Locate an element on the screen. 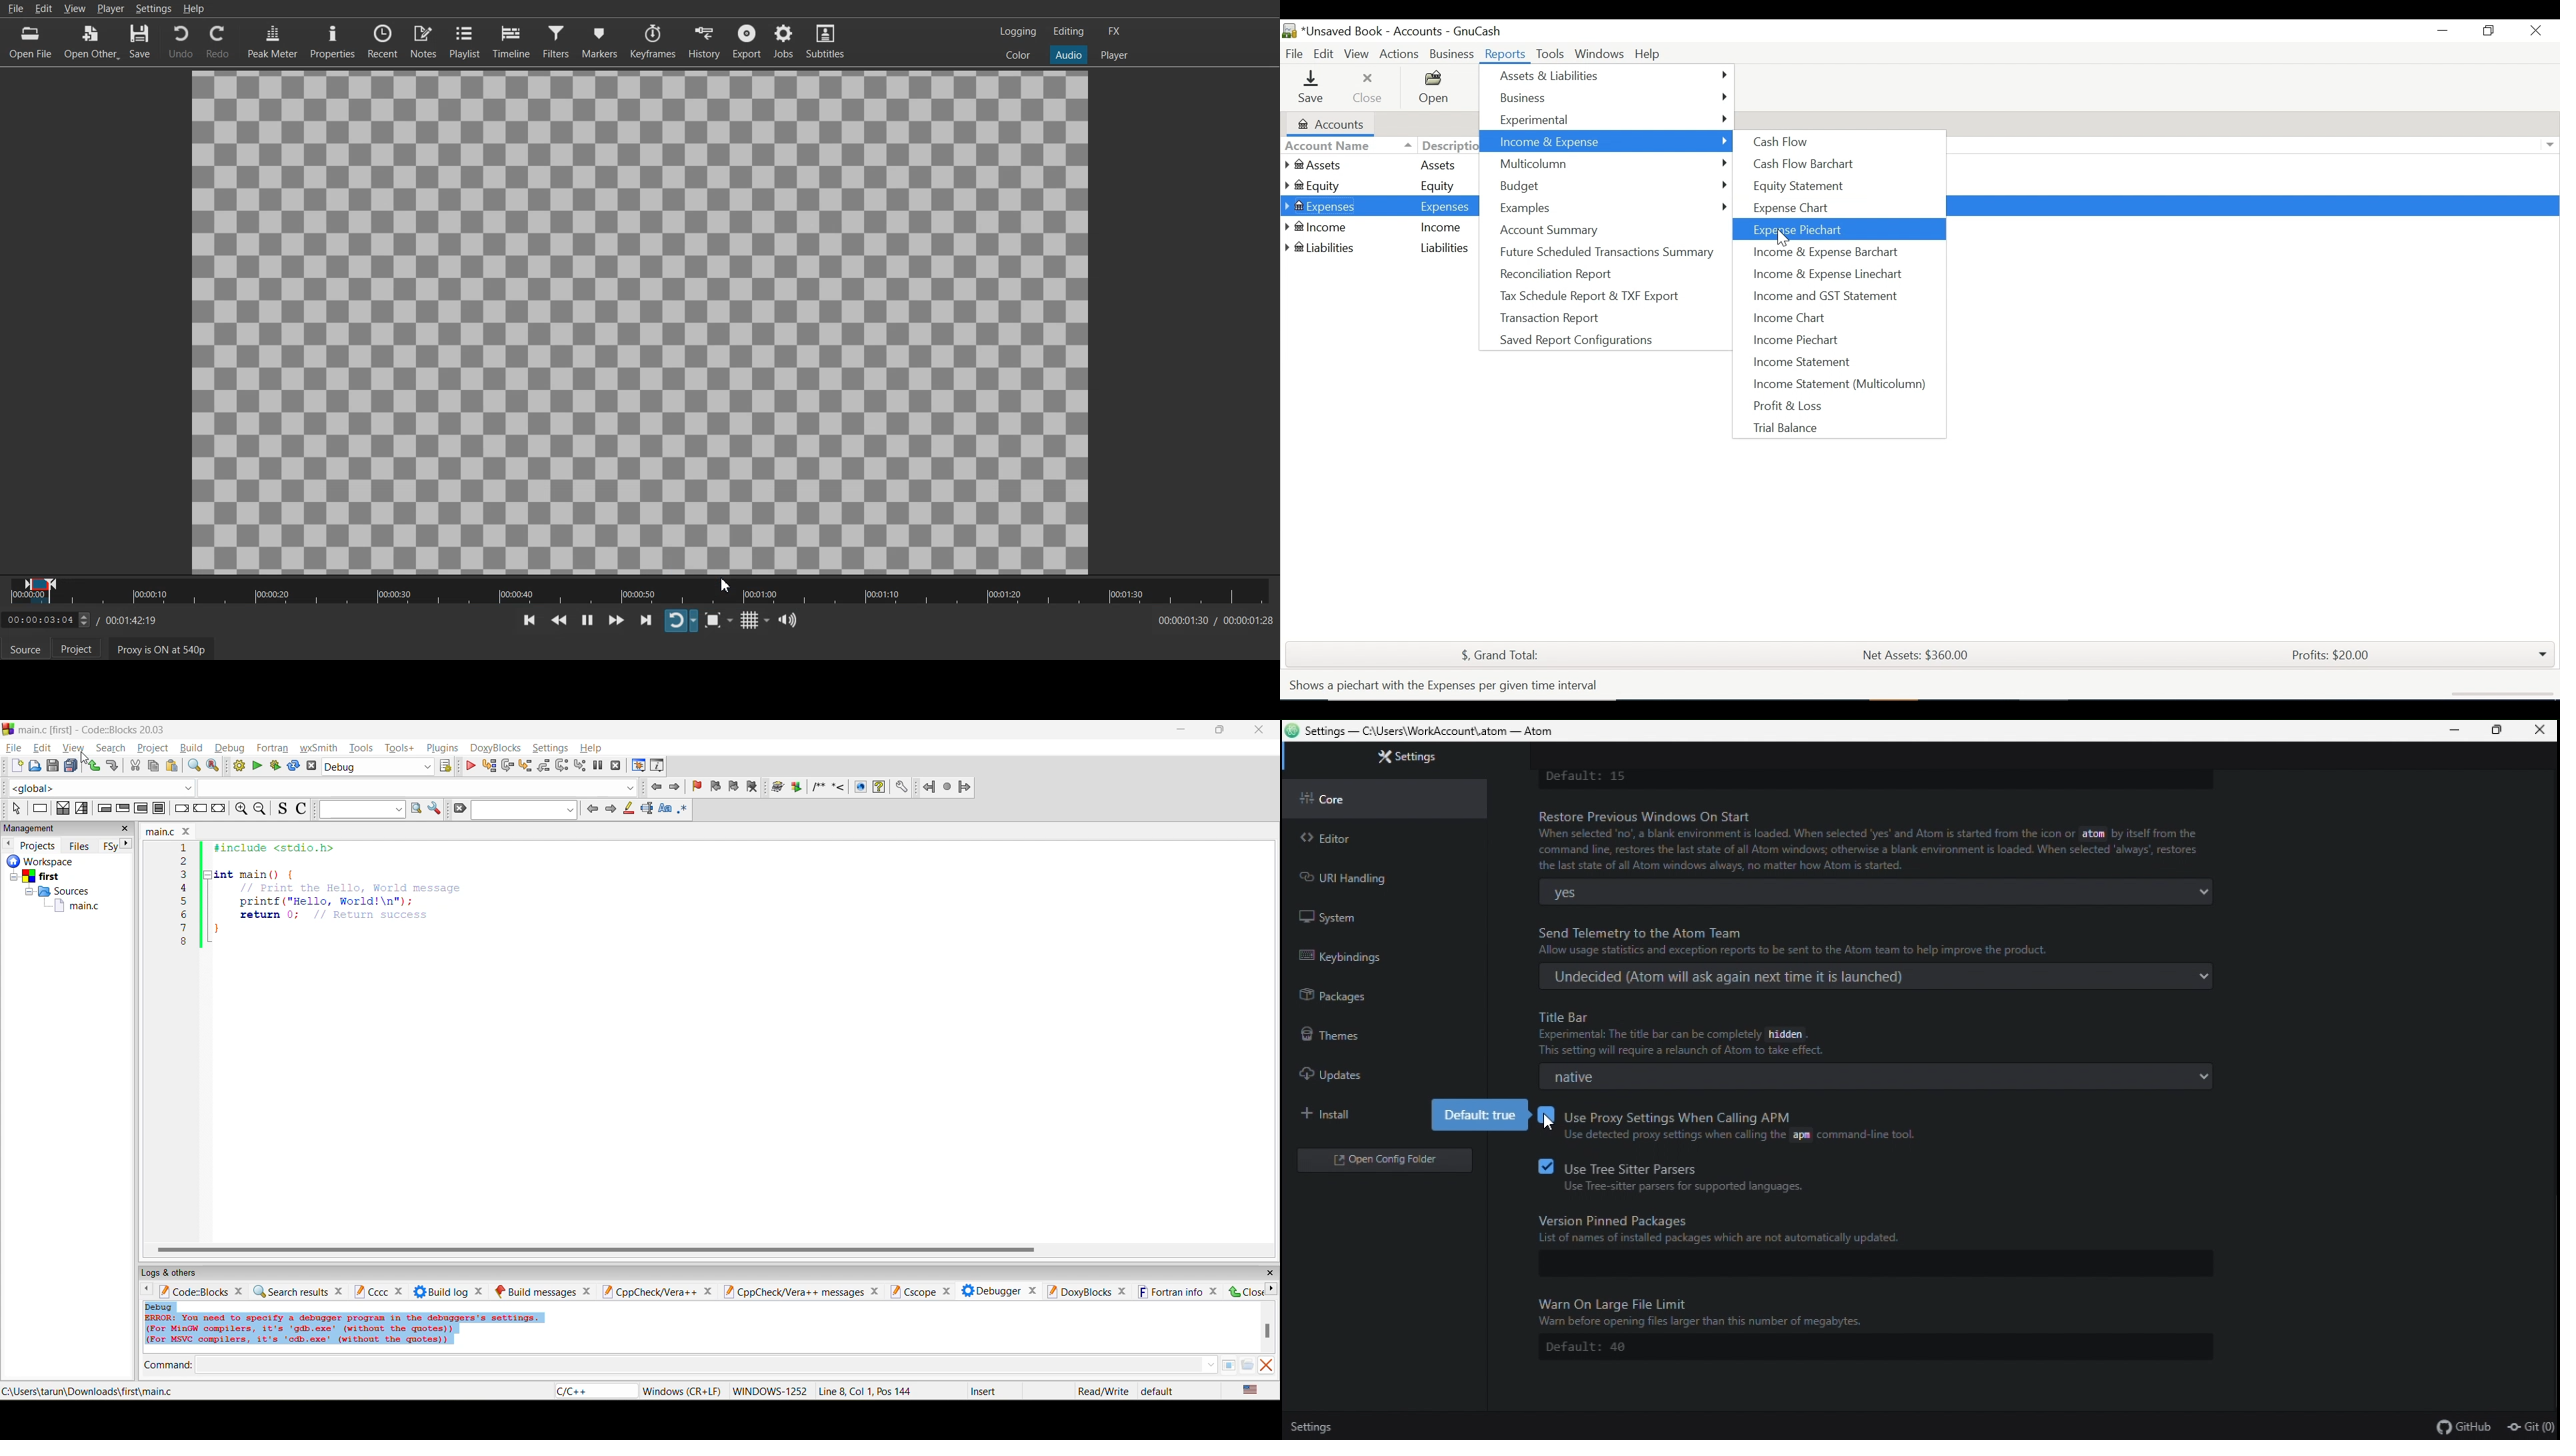 The height and width of the screenshot is (1456, 2576). Line 8, Col 1, Pos 144 is located at coordinates (864, 1391).